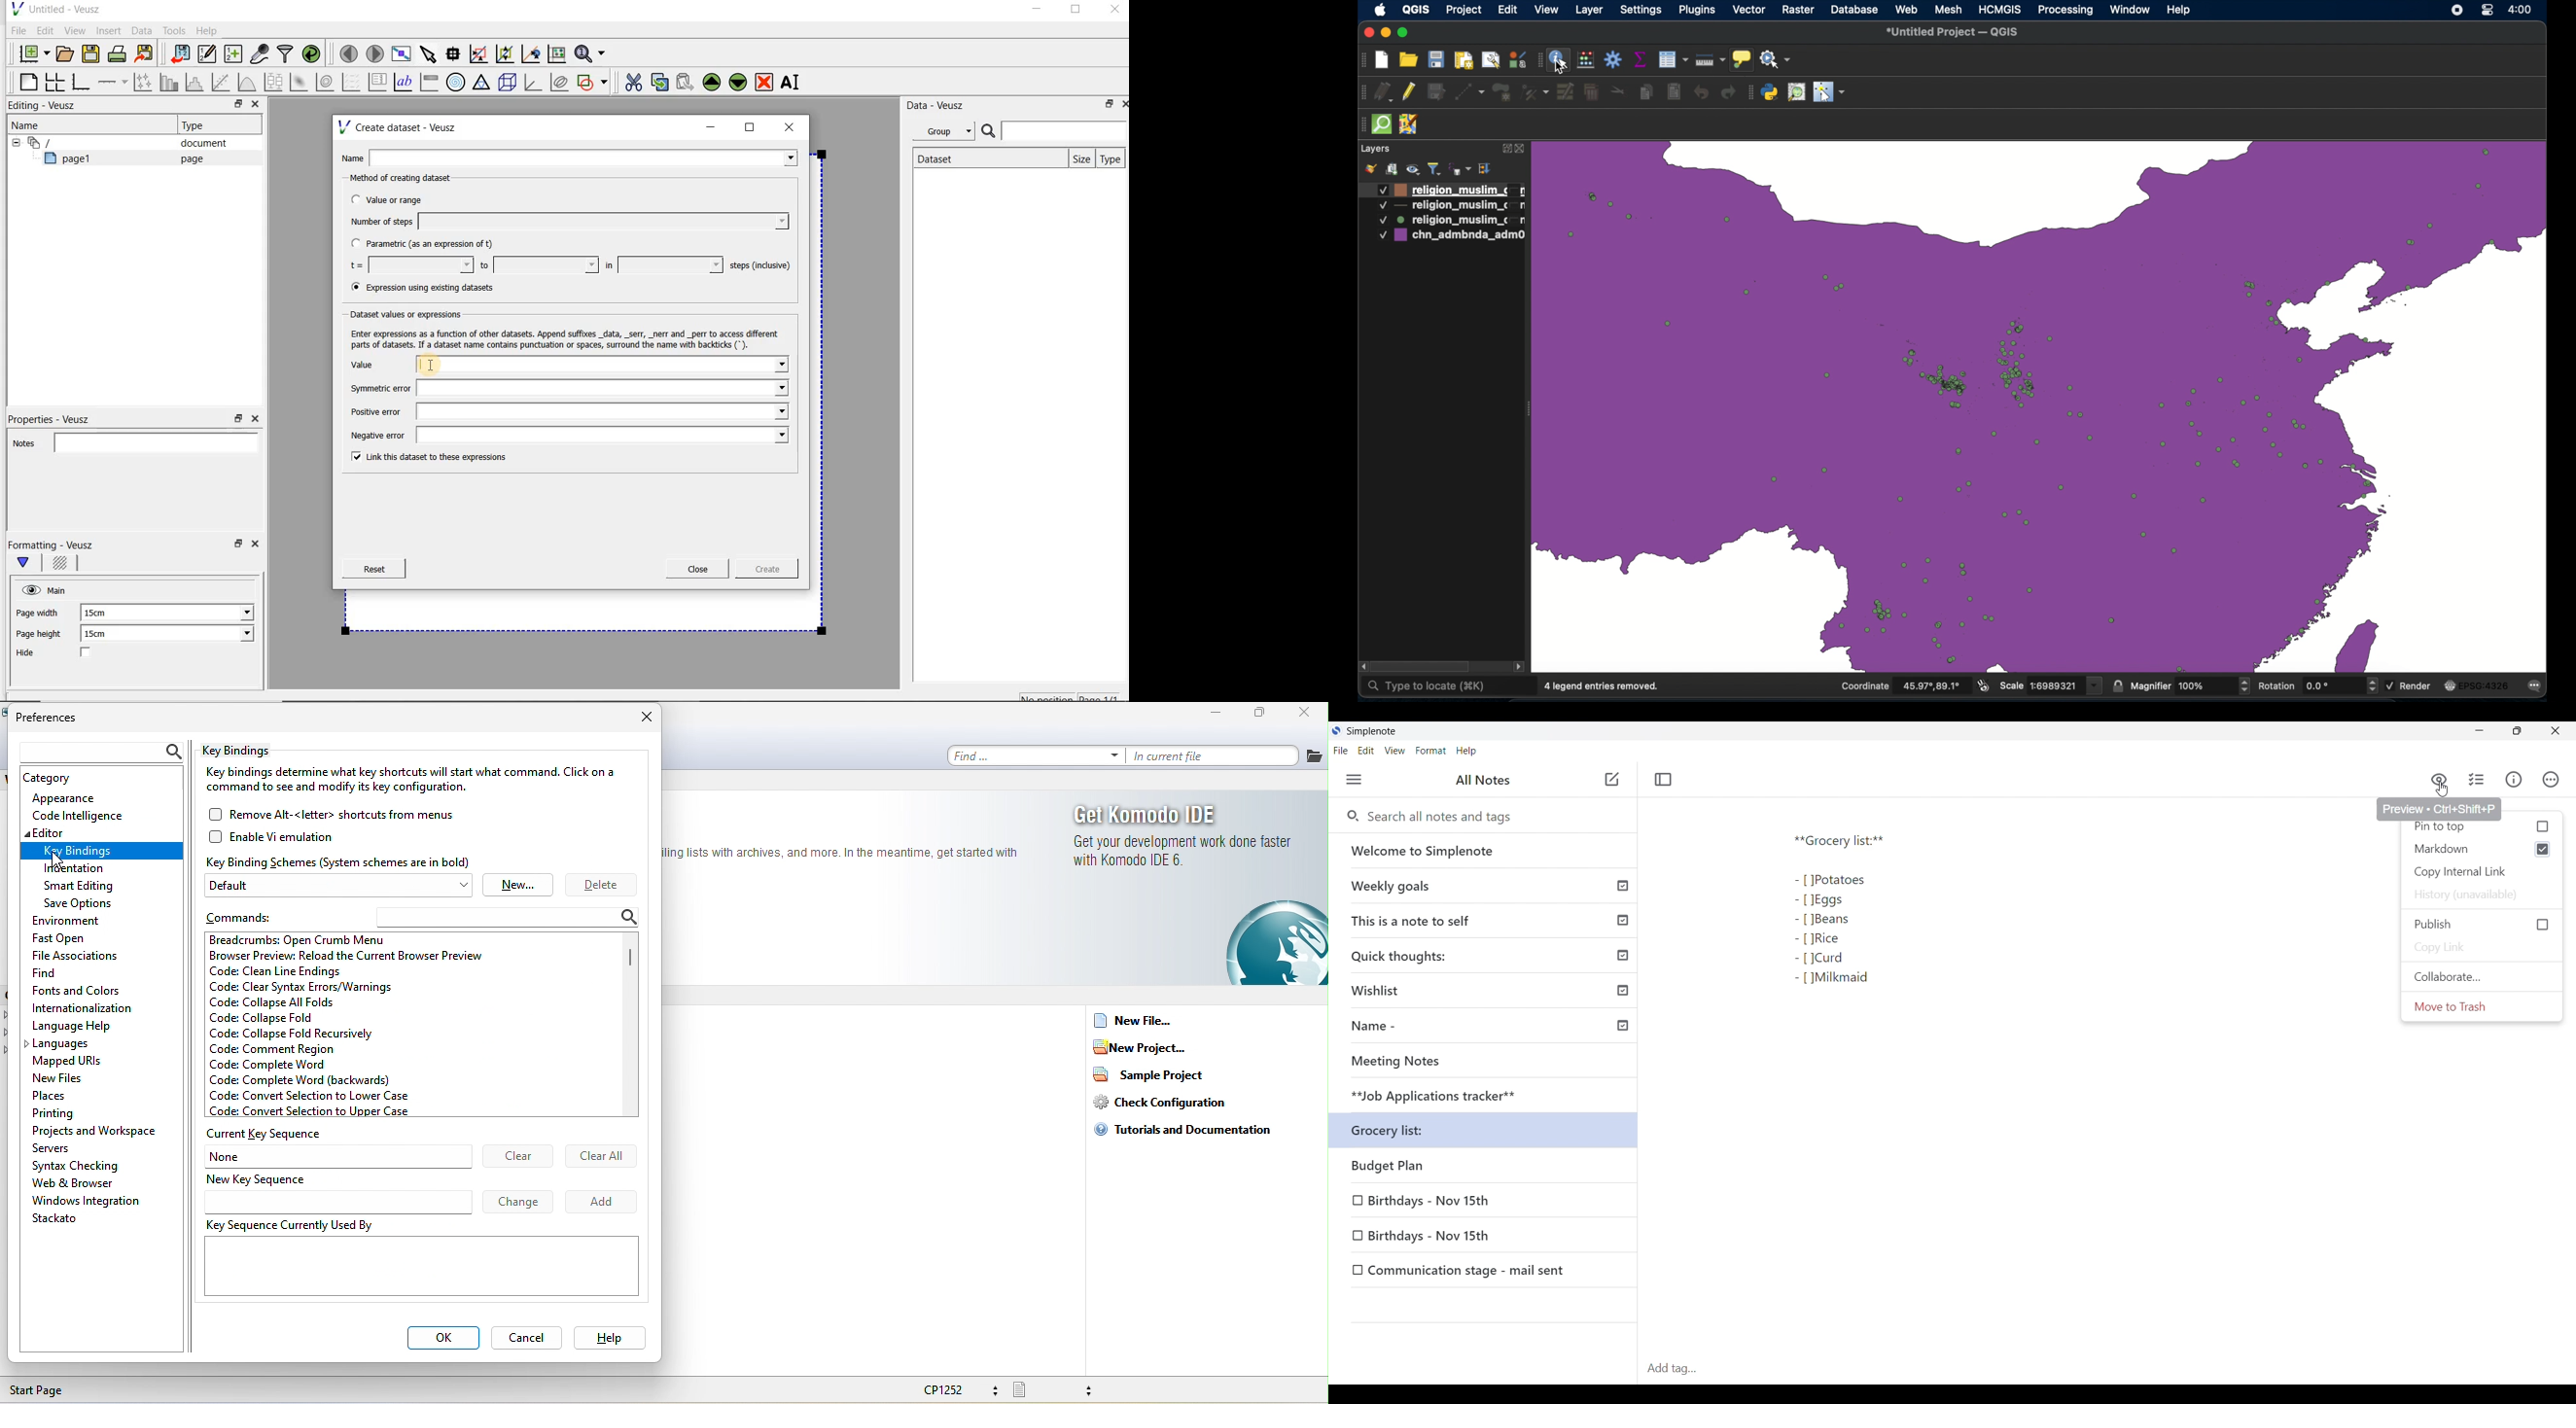 This screenshot has height=1428, width=2576. What do you see at coordinates (2478, 779) in the screenshot?
I see `Insert checklist` at bounding box center [2478, 779].